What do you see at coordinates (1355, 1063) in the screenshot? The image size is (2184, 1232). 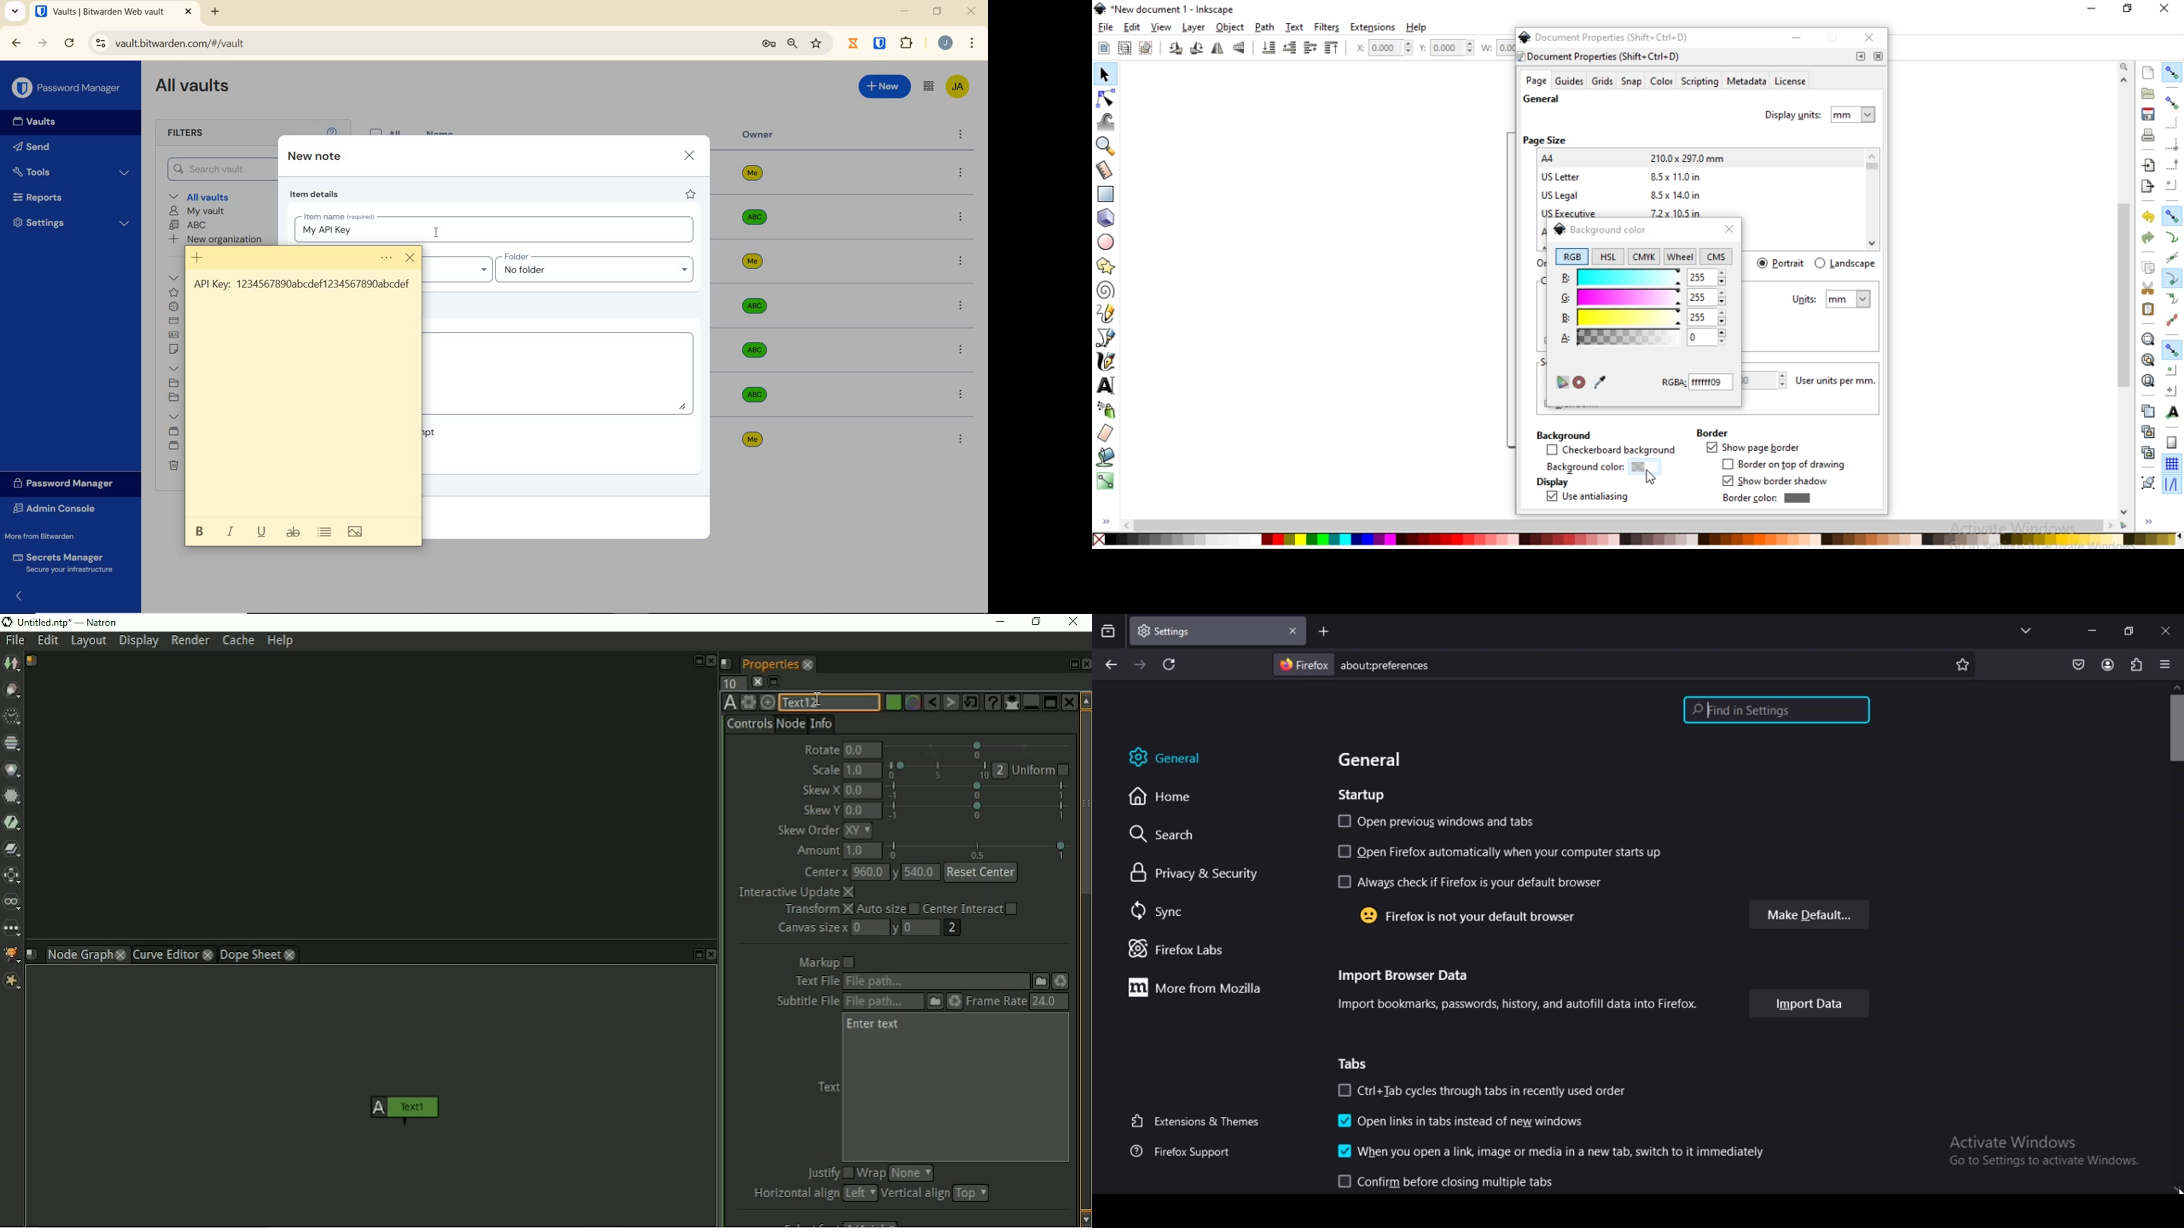 I see `tabs` at bounding box center [1355, 1063].